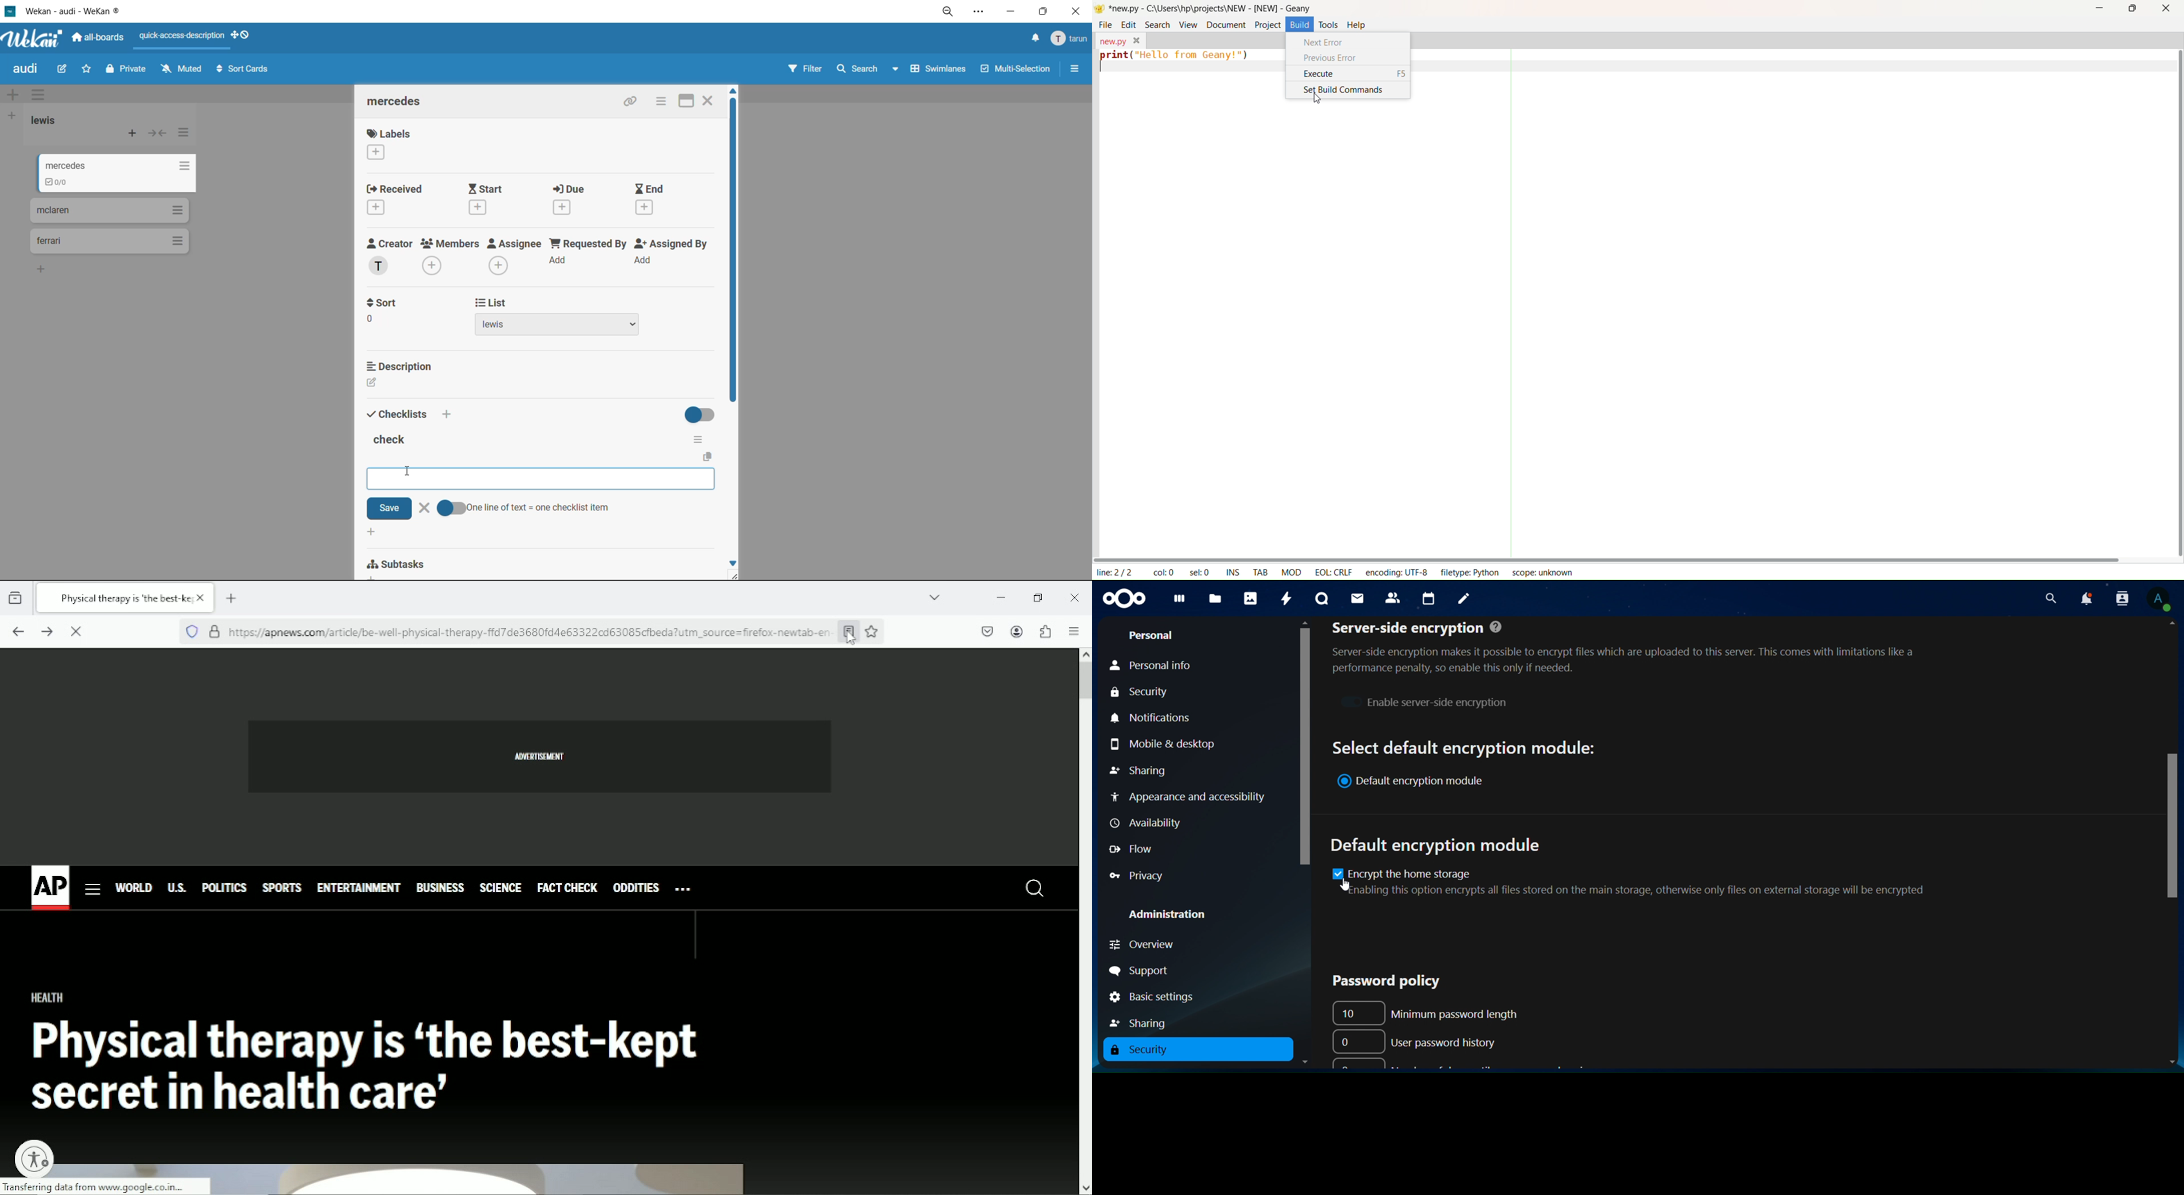 The image size is (2184, 1204). What do you see at coordinates (390, 257) in the screenshot?
I see `creator` at bounding box center [390, 257].